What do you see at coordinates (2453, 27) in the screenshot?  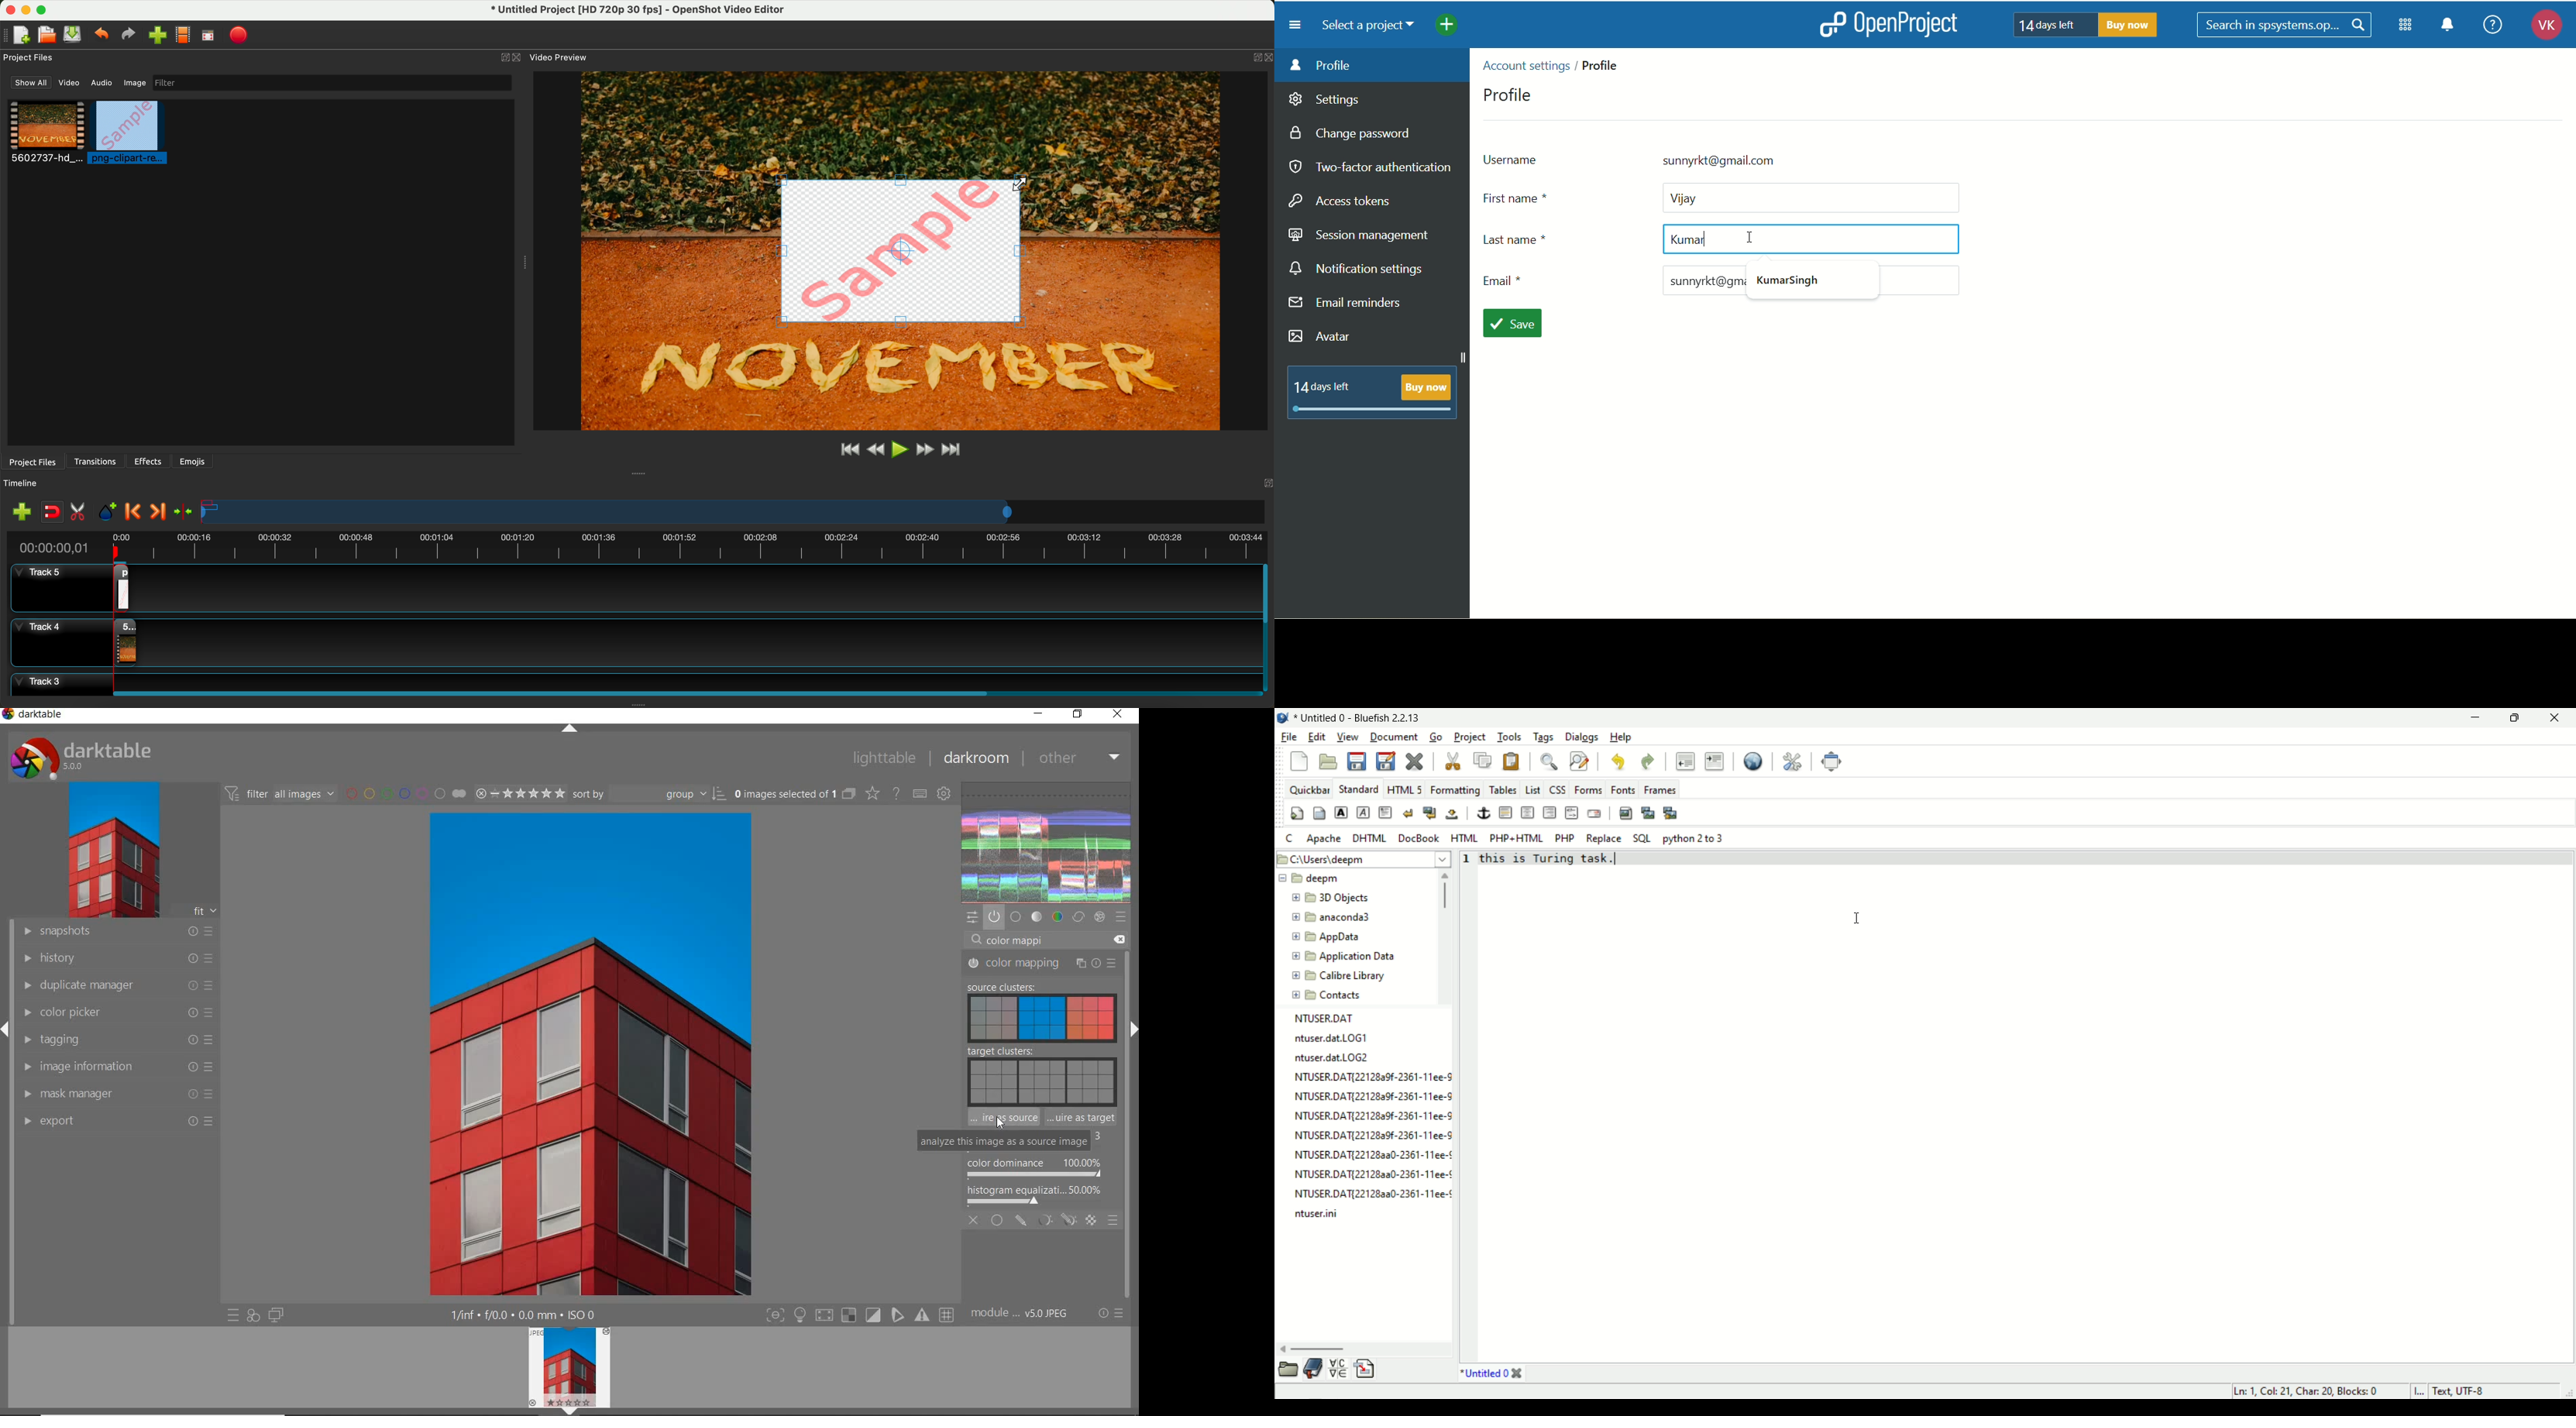 I see `notification` at bounding box center [2453, 27].